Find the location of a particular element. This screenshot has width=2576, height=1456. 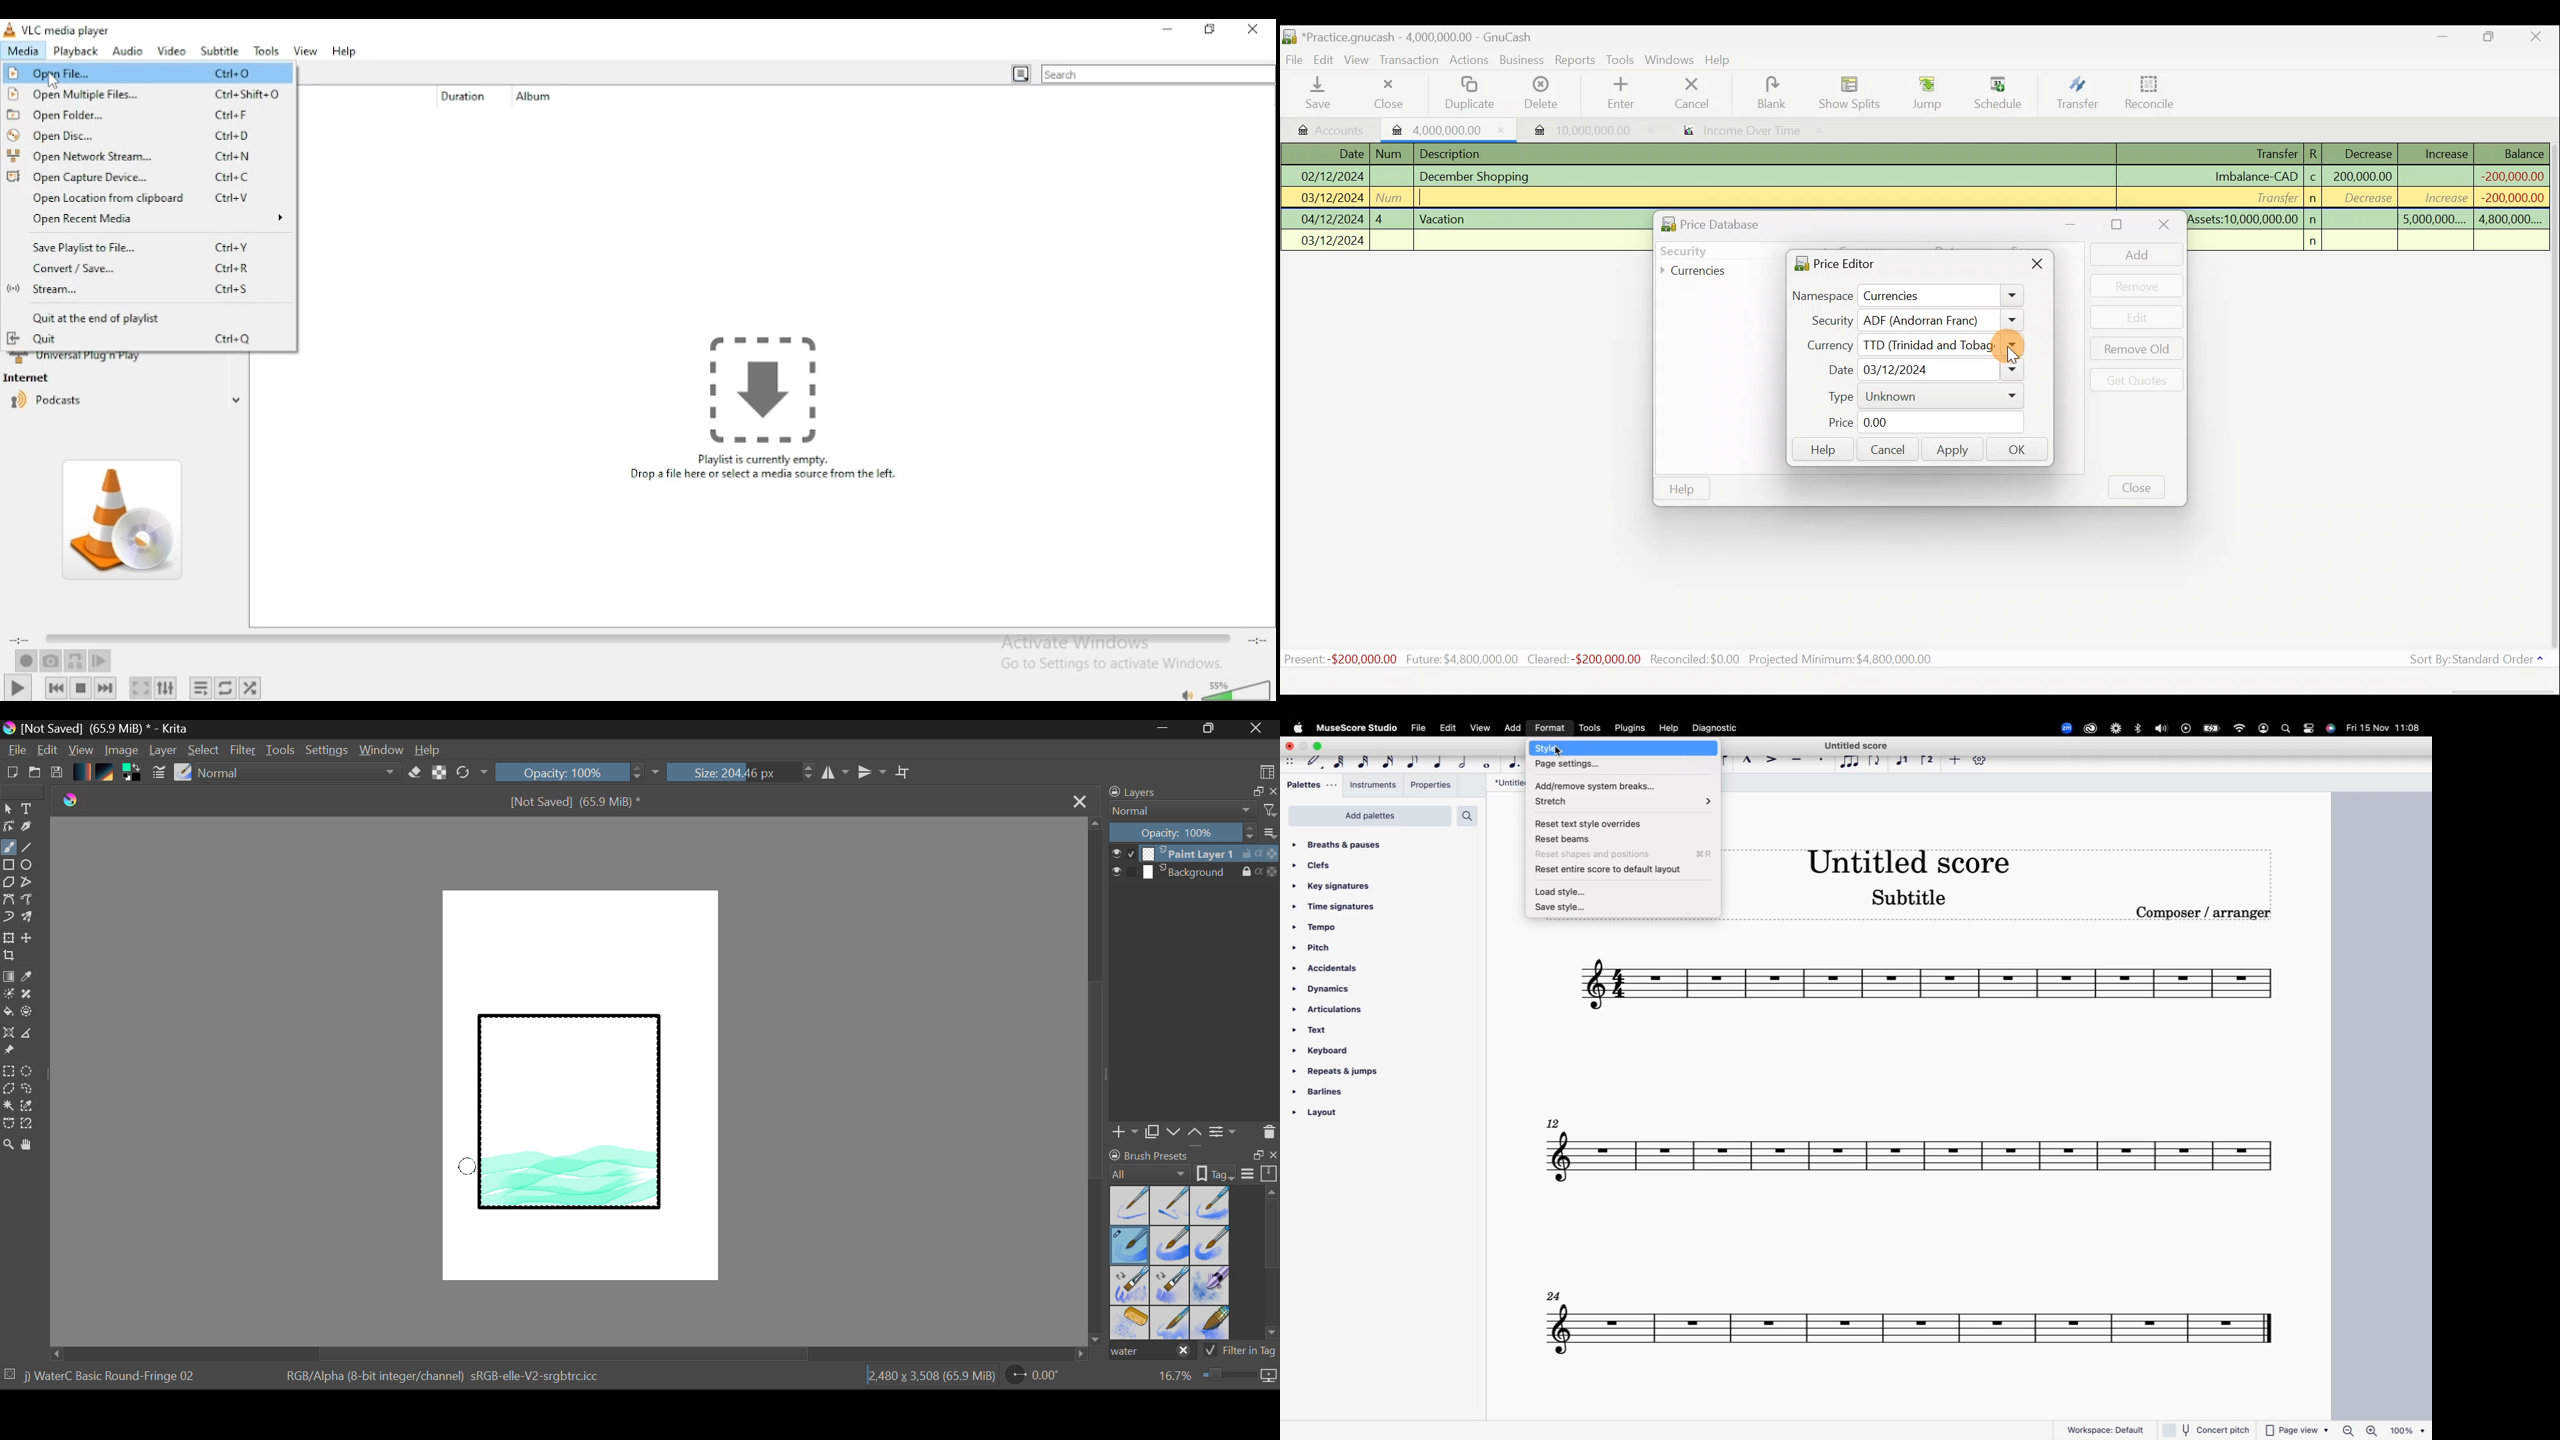

Get quotes is located at coordinates (2134, 379).